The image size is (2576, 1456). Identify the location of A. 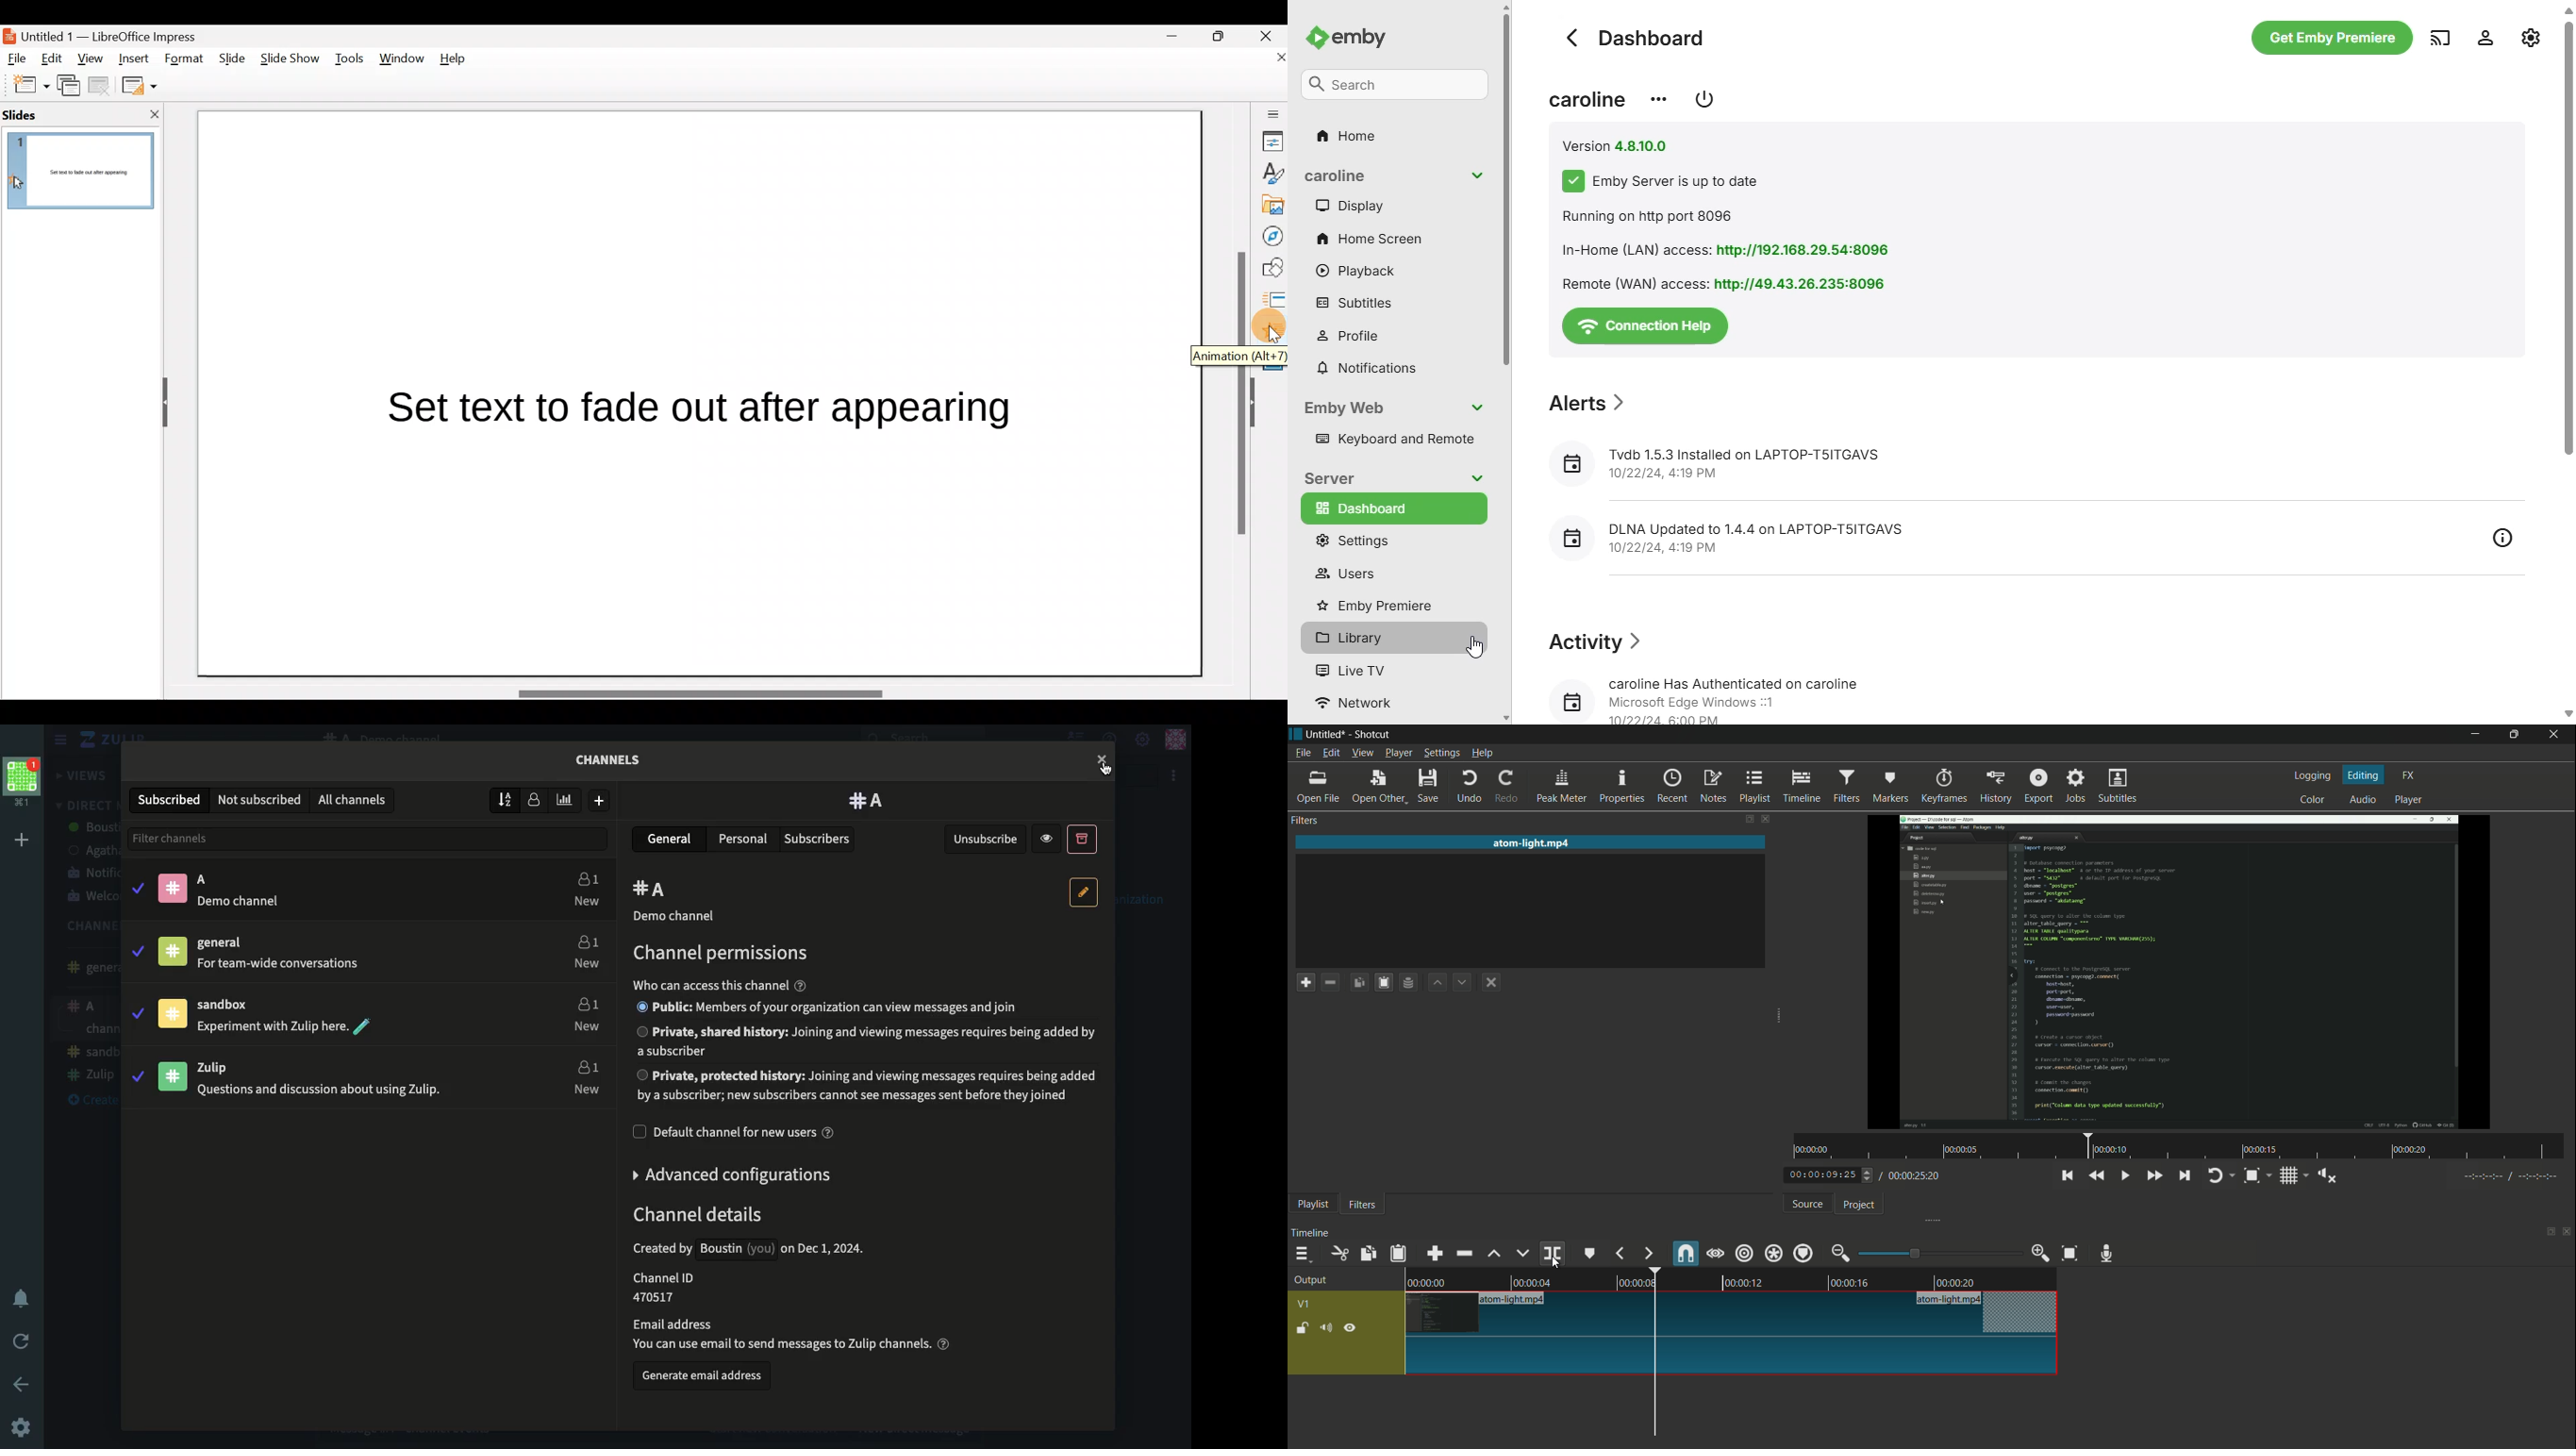
(868, 801).